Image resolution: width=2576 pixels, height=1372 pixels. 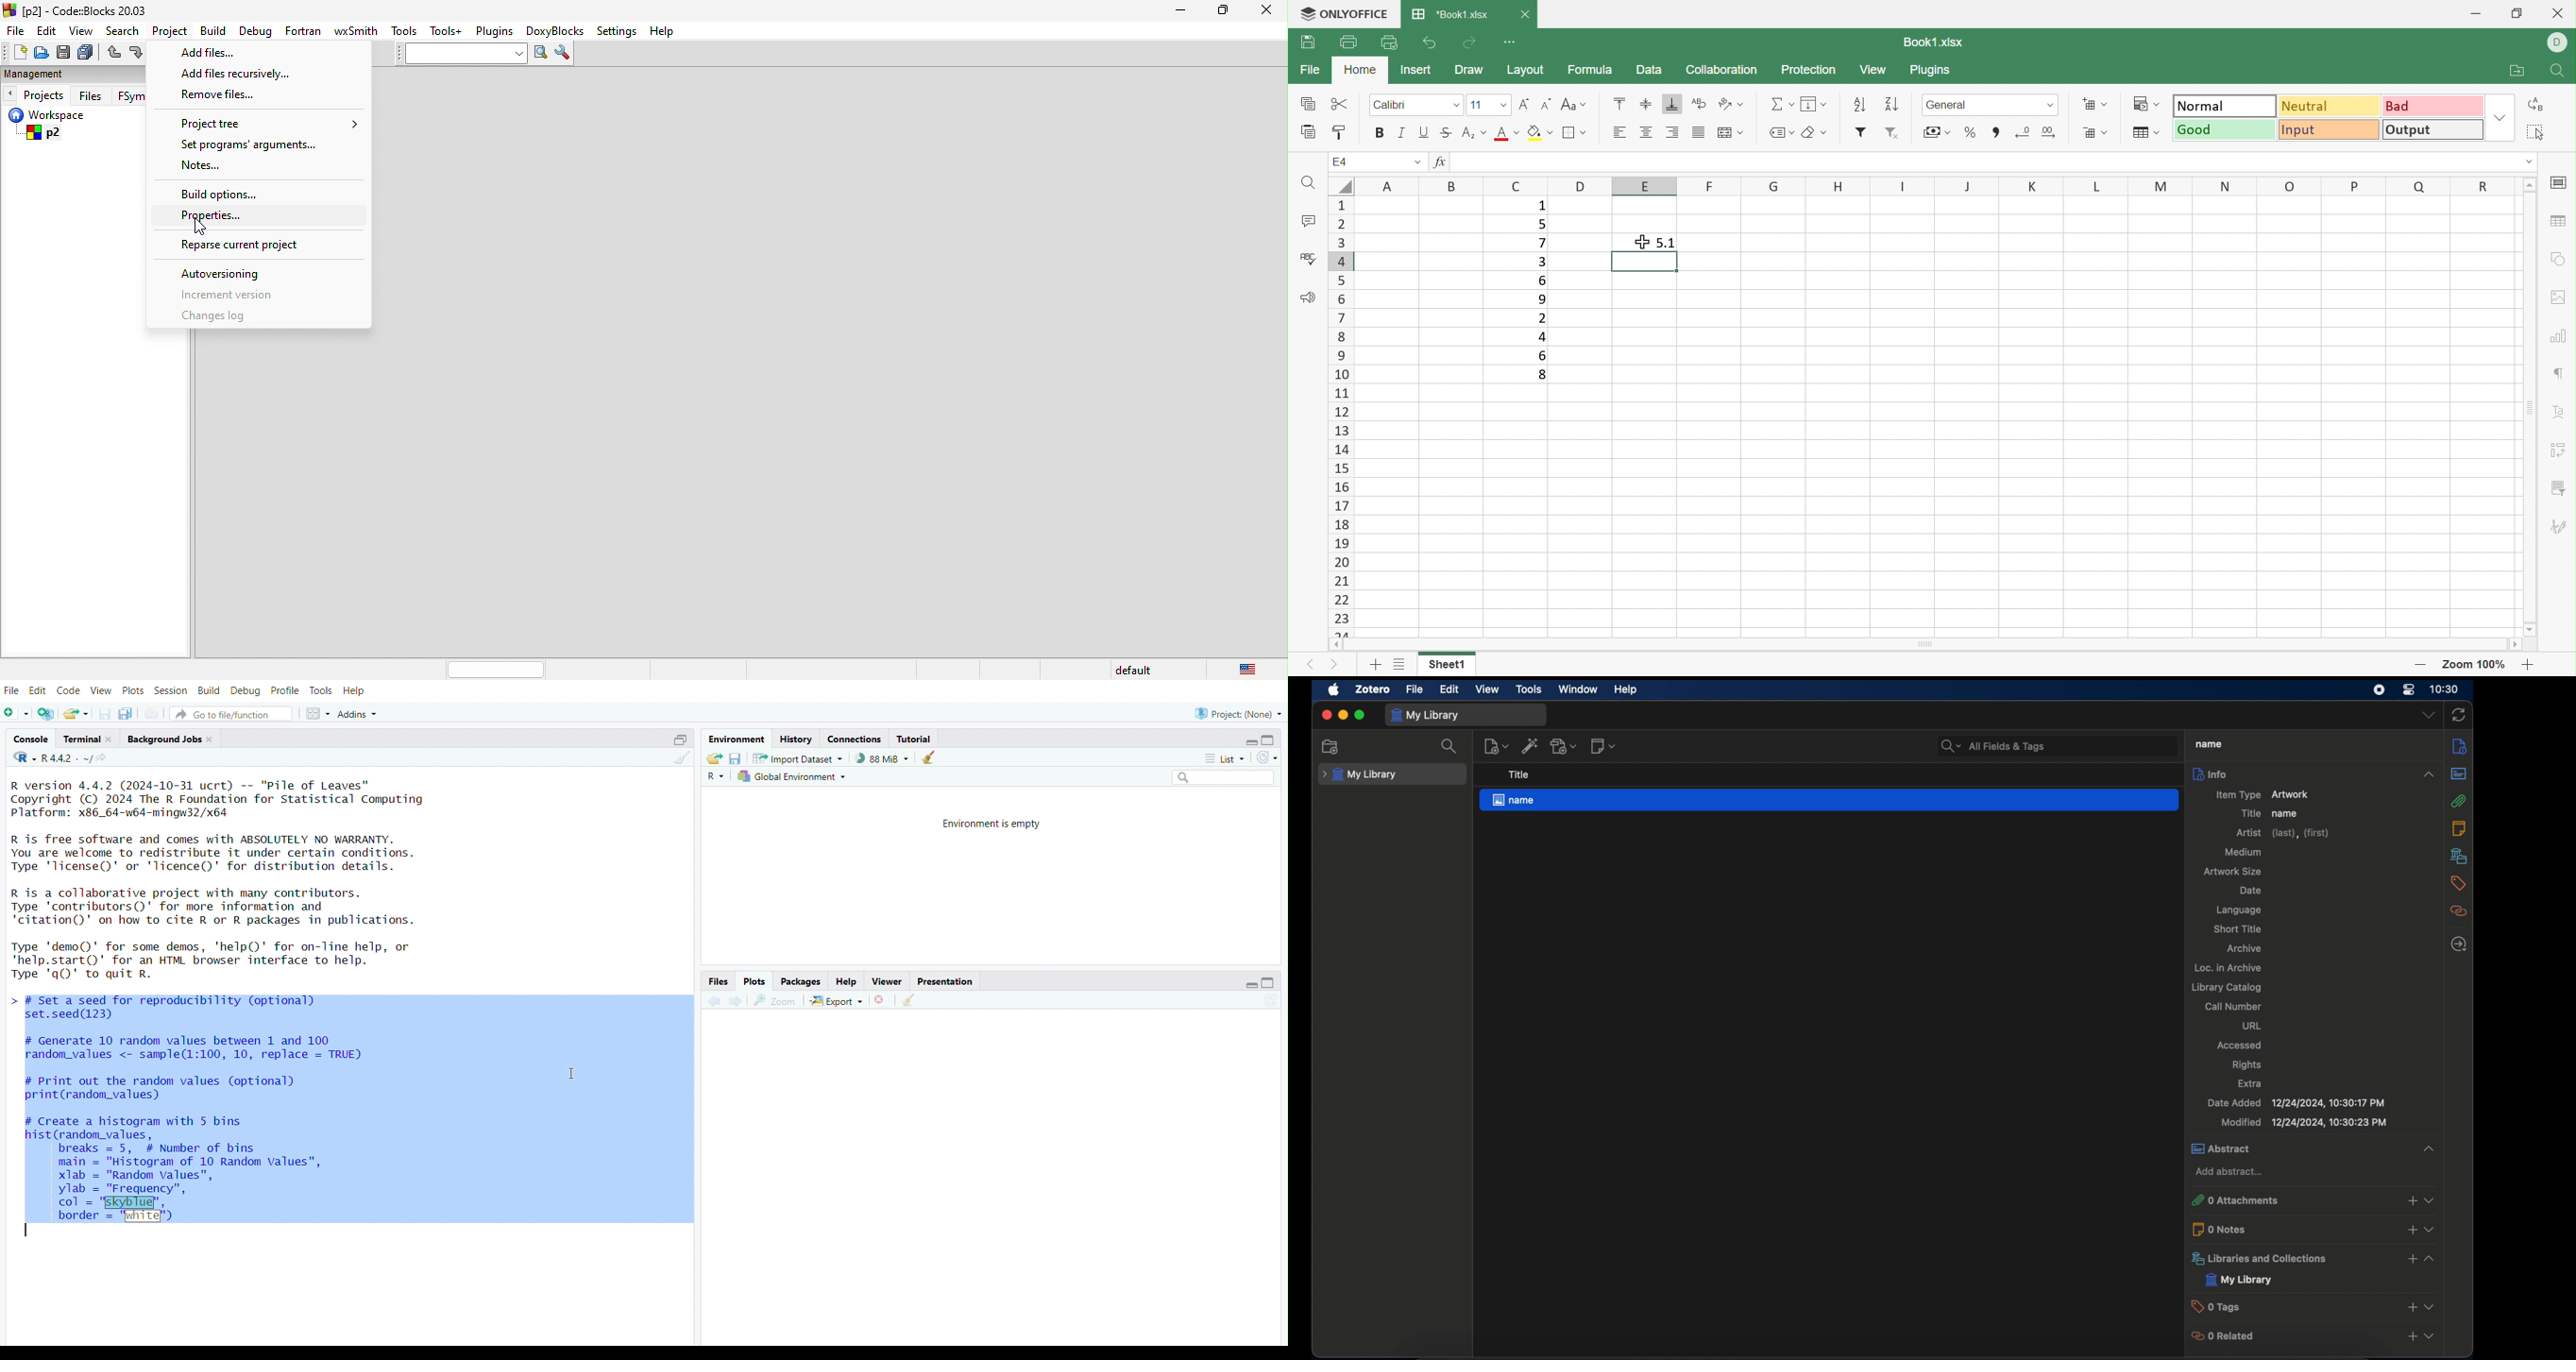 What do you see at coordinates (1888, 105) in the screenshot?
I see `Descending order` at bounding box center [1888, 105].